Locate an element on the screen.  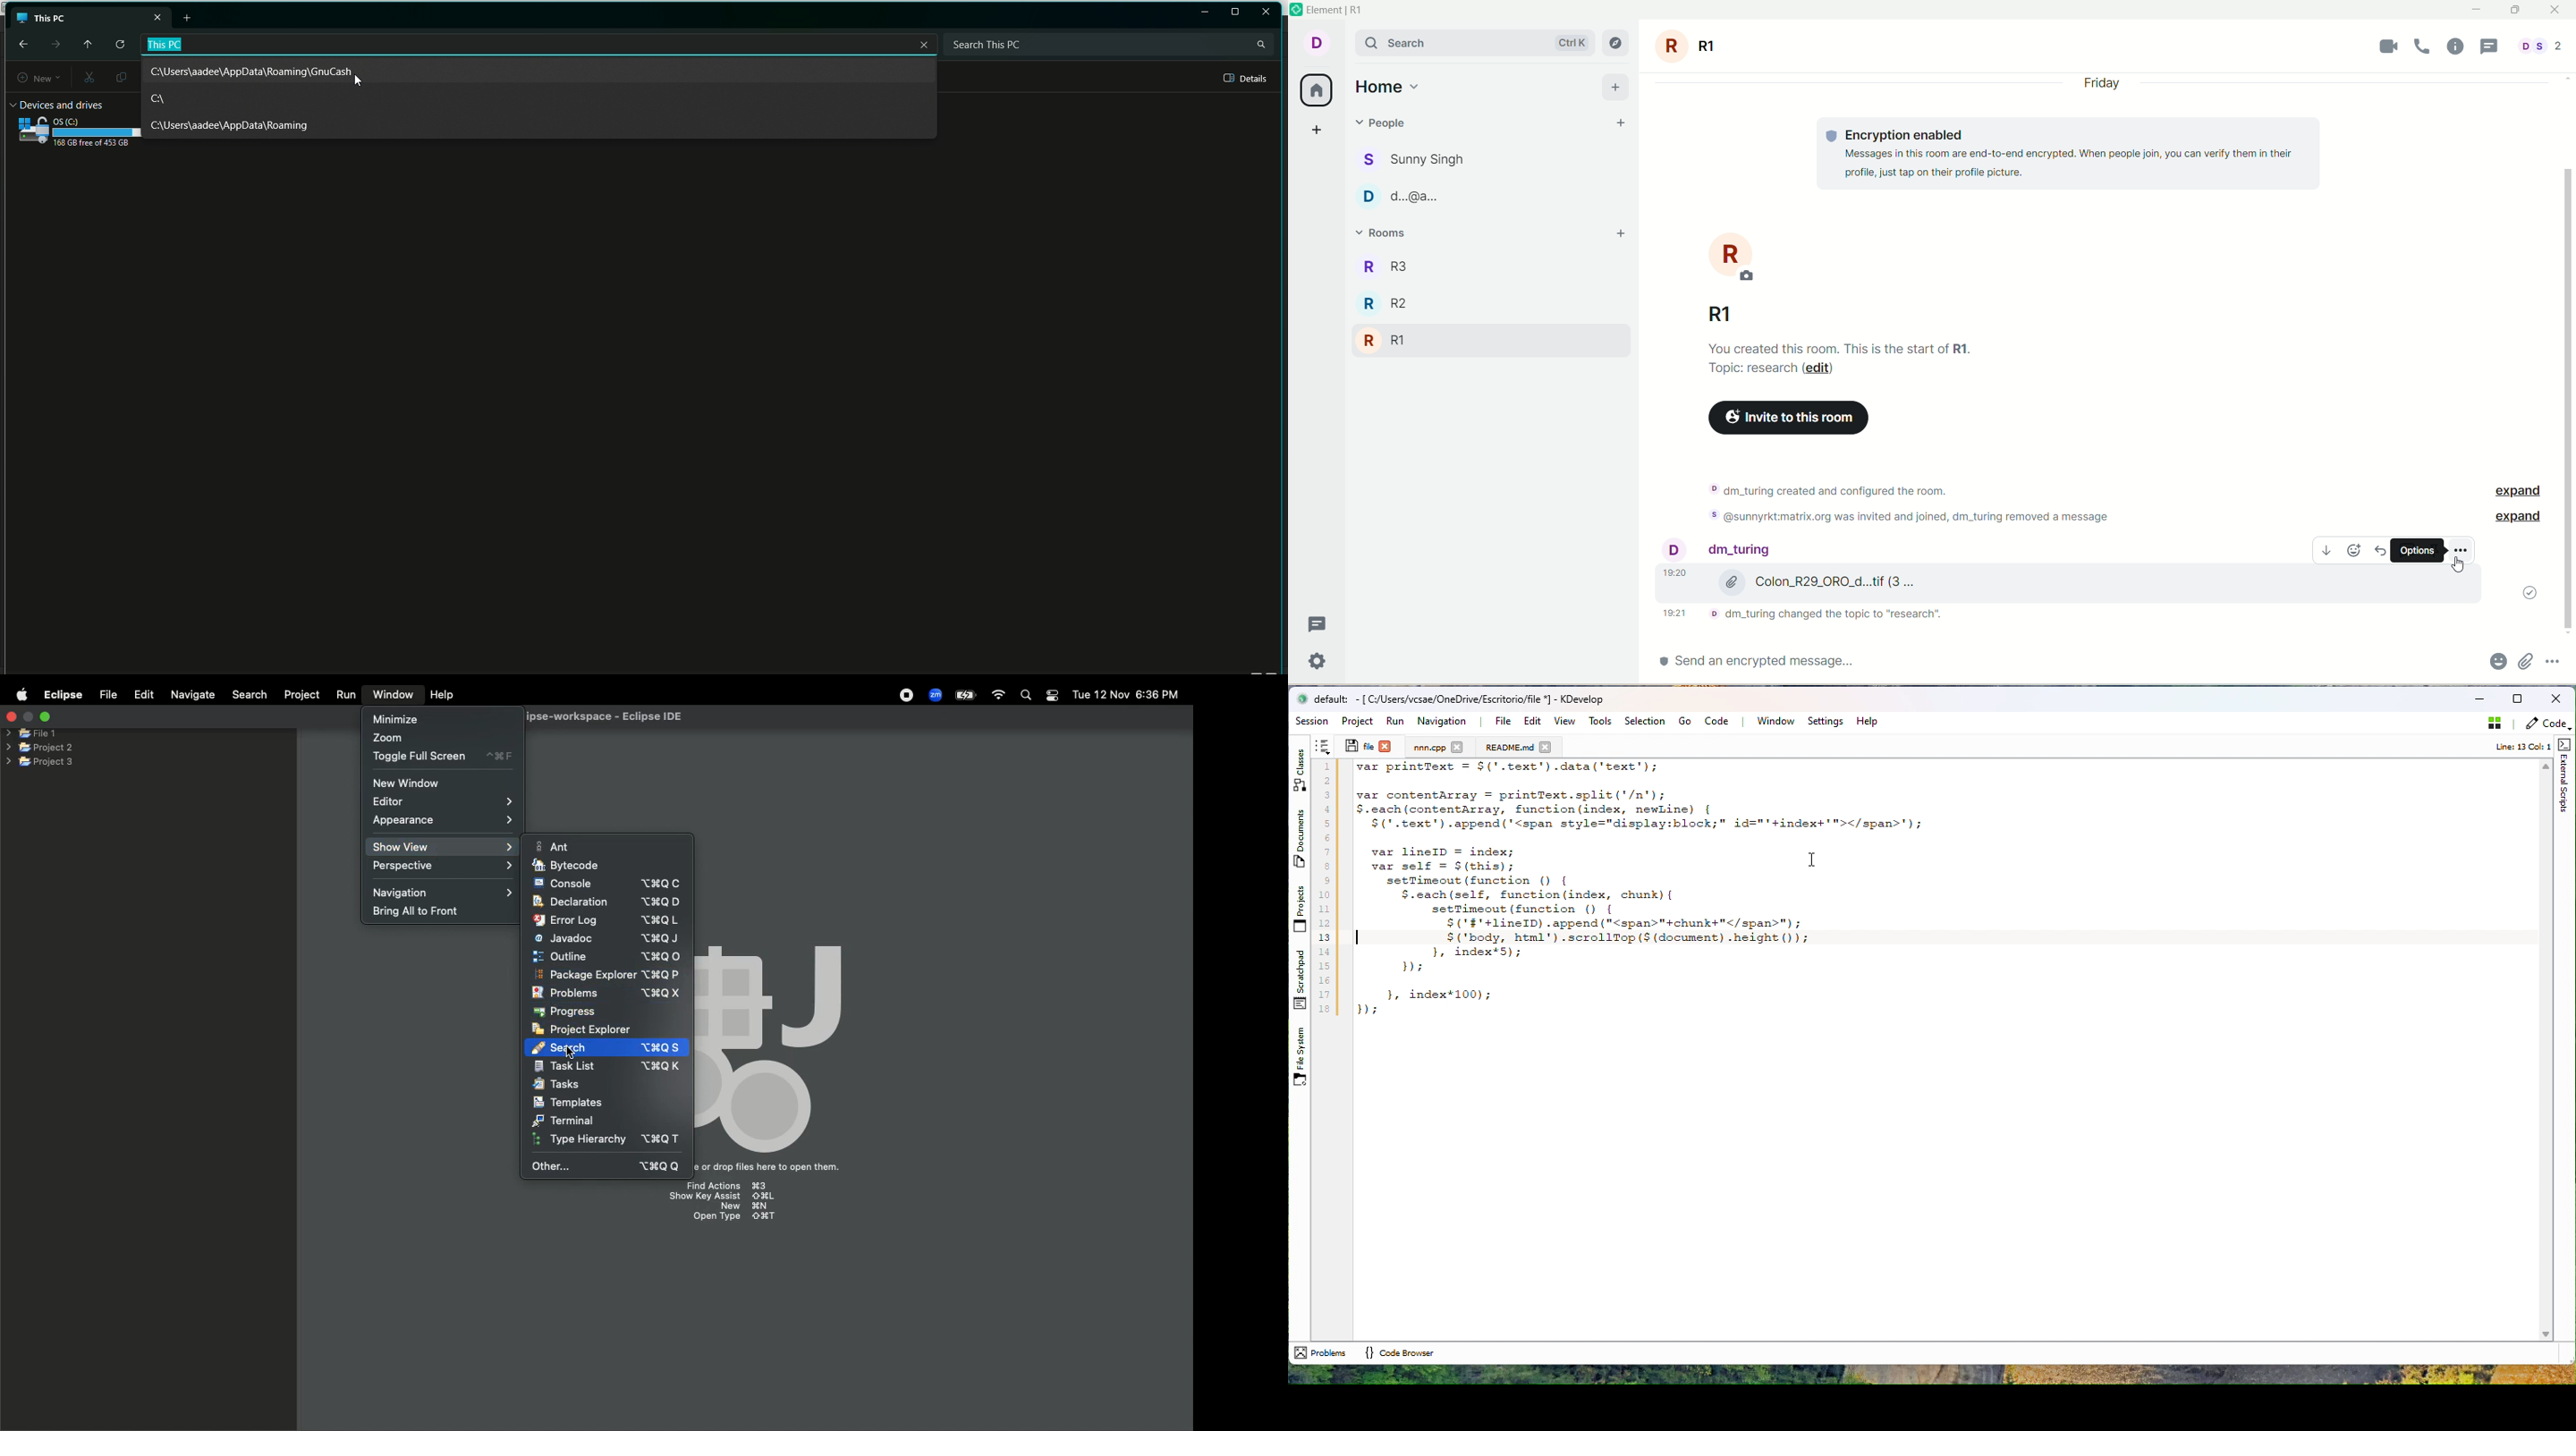
Close is located at coordinates (1267, 11).